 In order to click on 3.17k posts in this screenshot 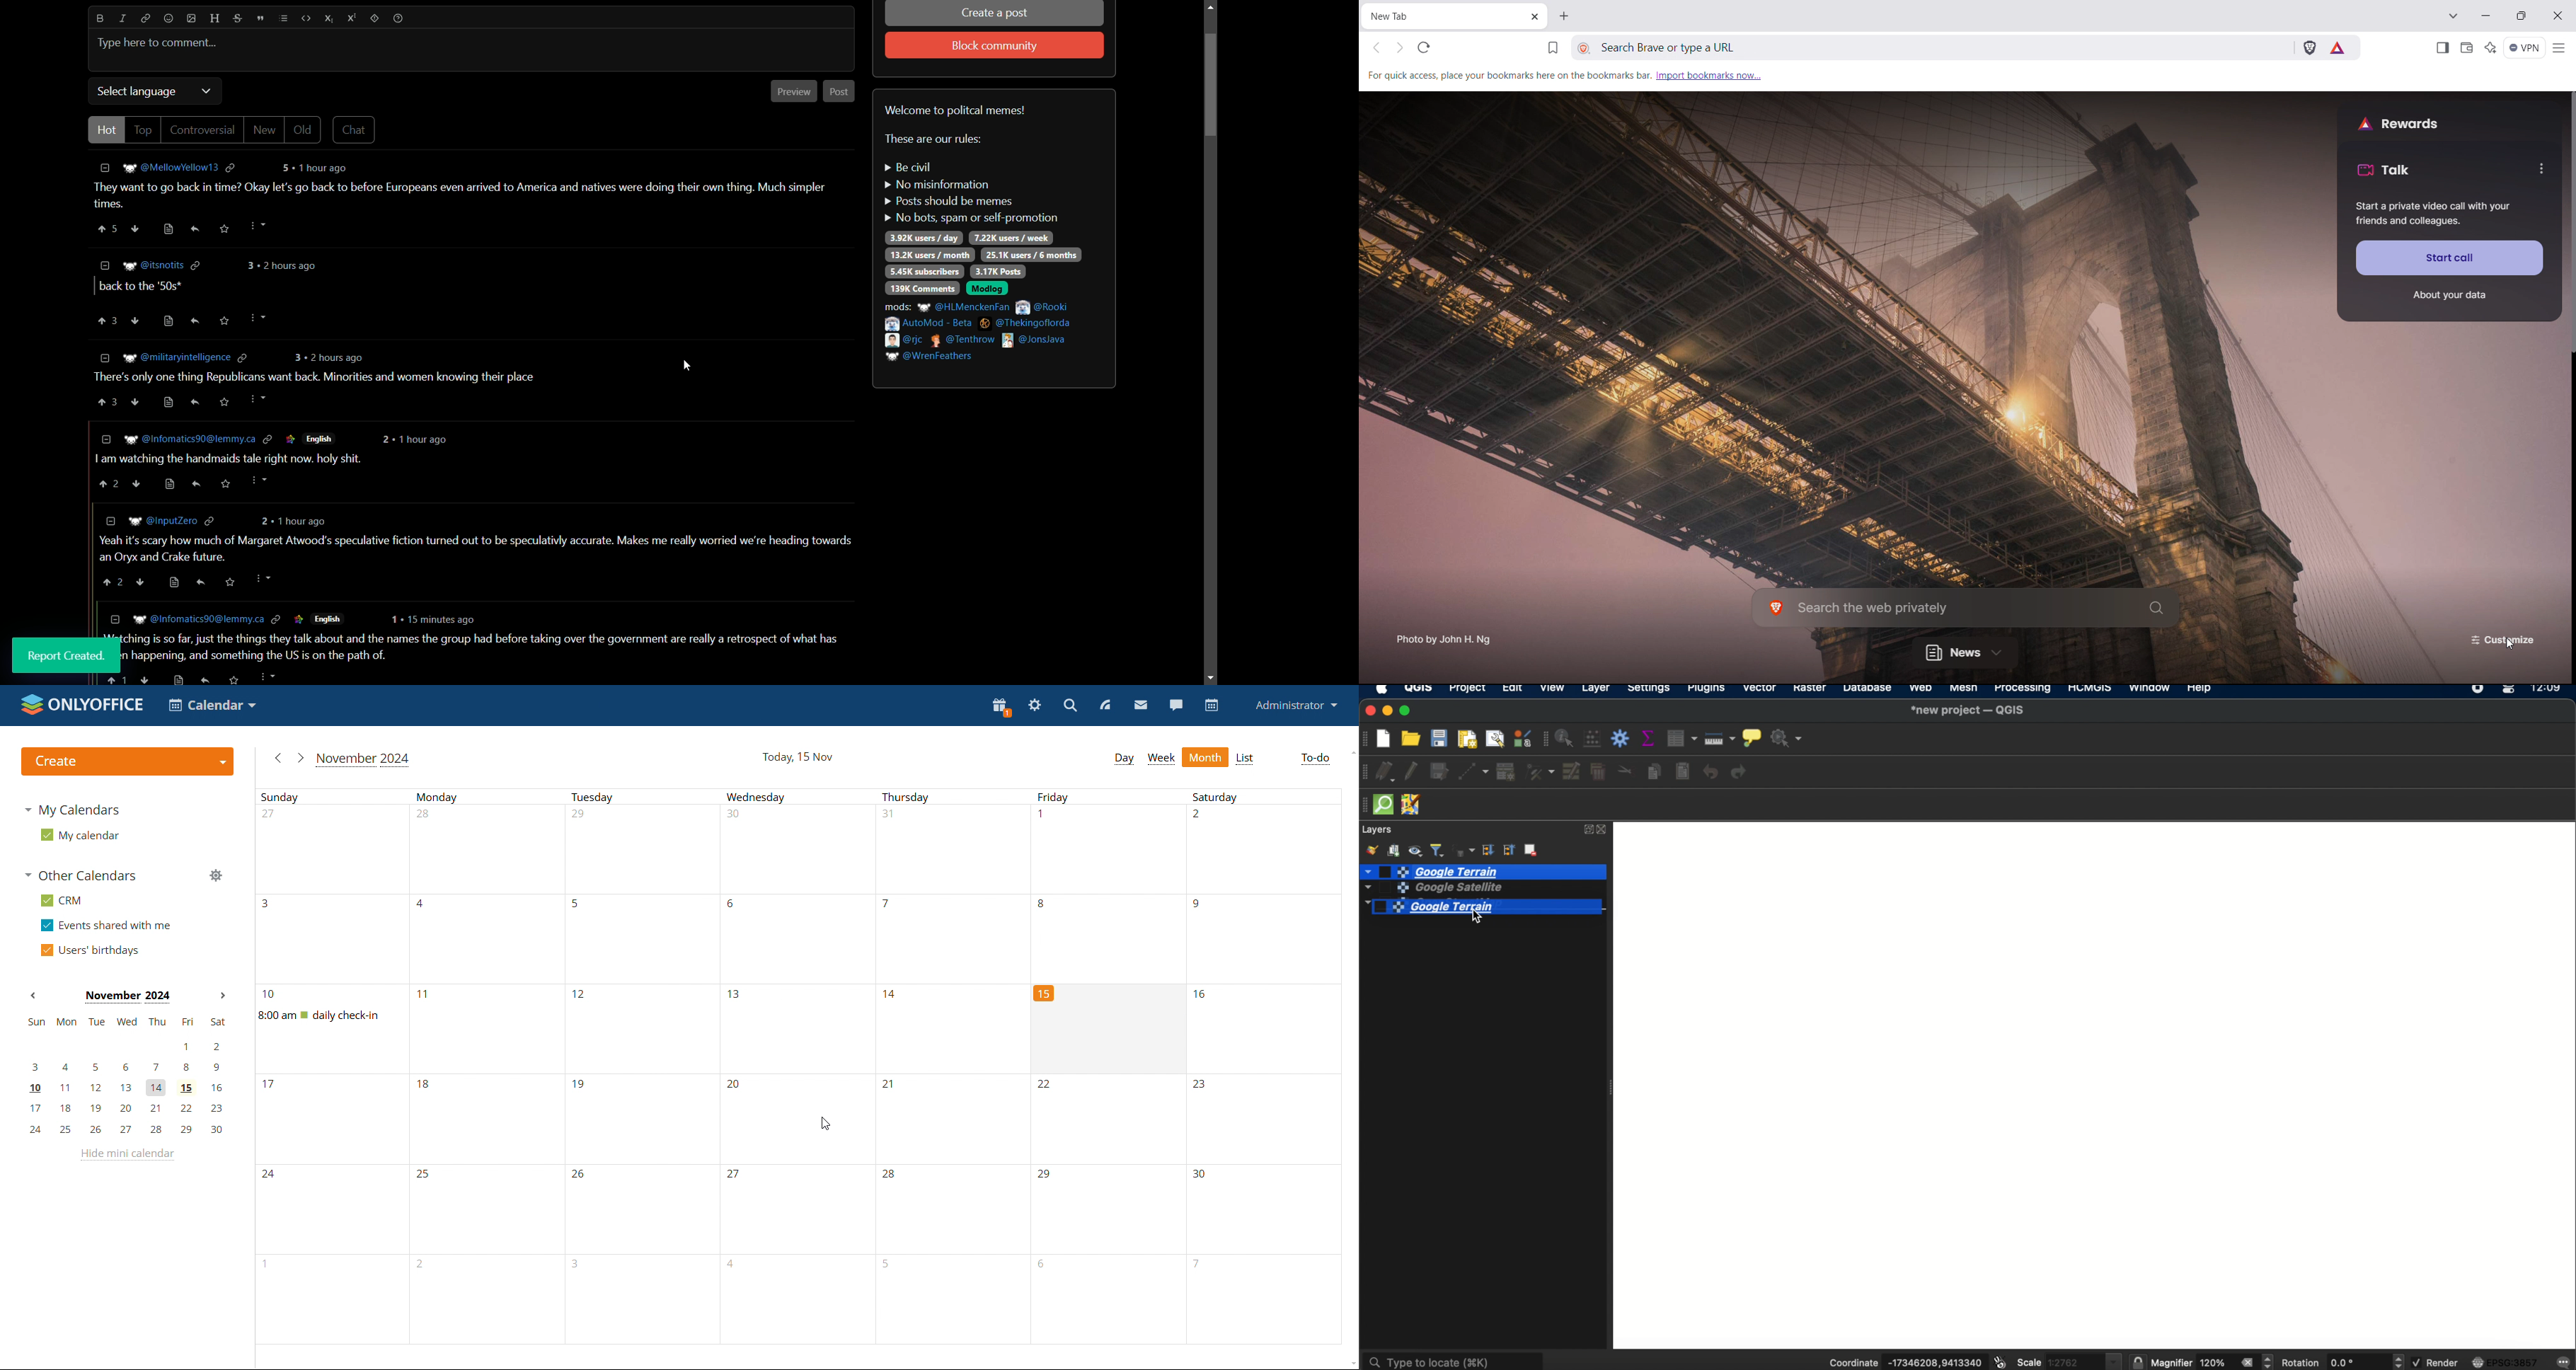, I will do `click(998, 271)`.